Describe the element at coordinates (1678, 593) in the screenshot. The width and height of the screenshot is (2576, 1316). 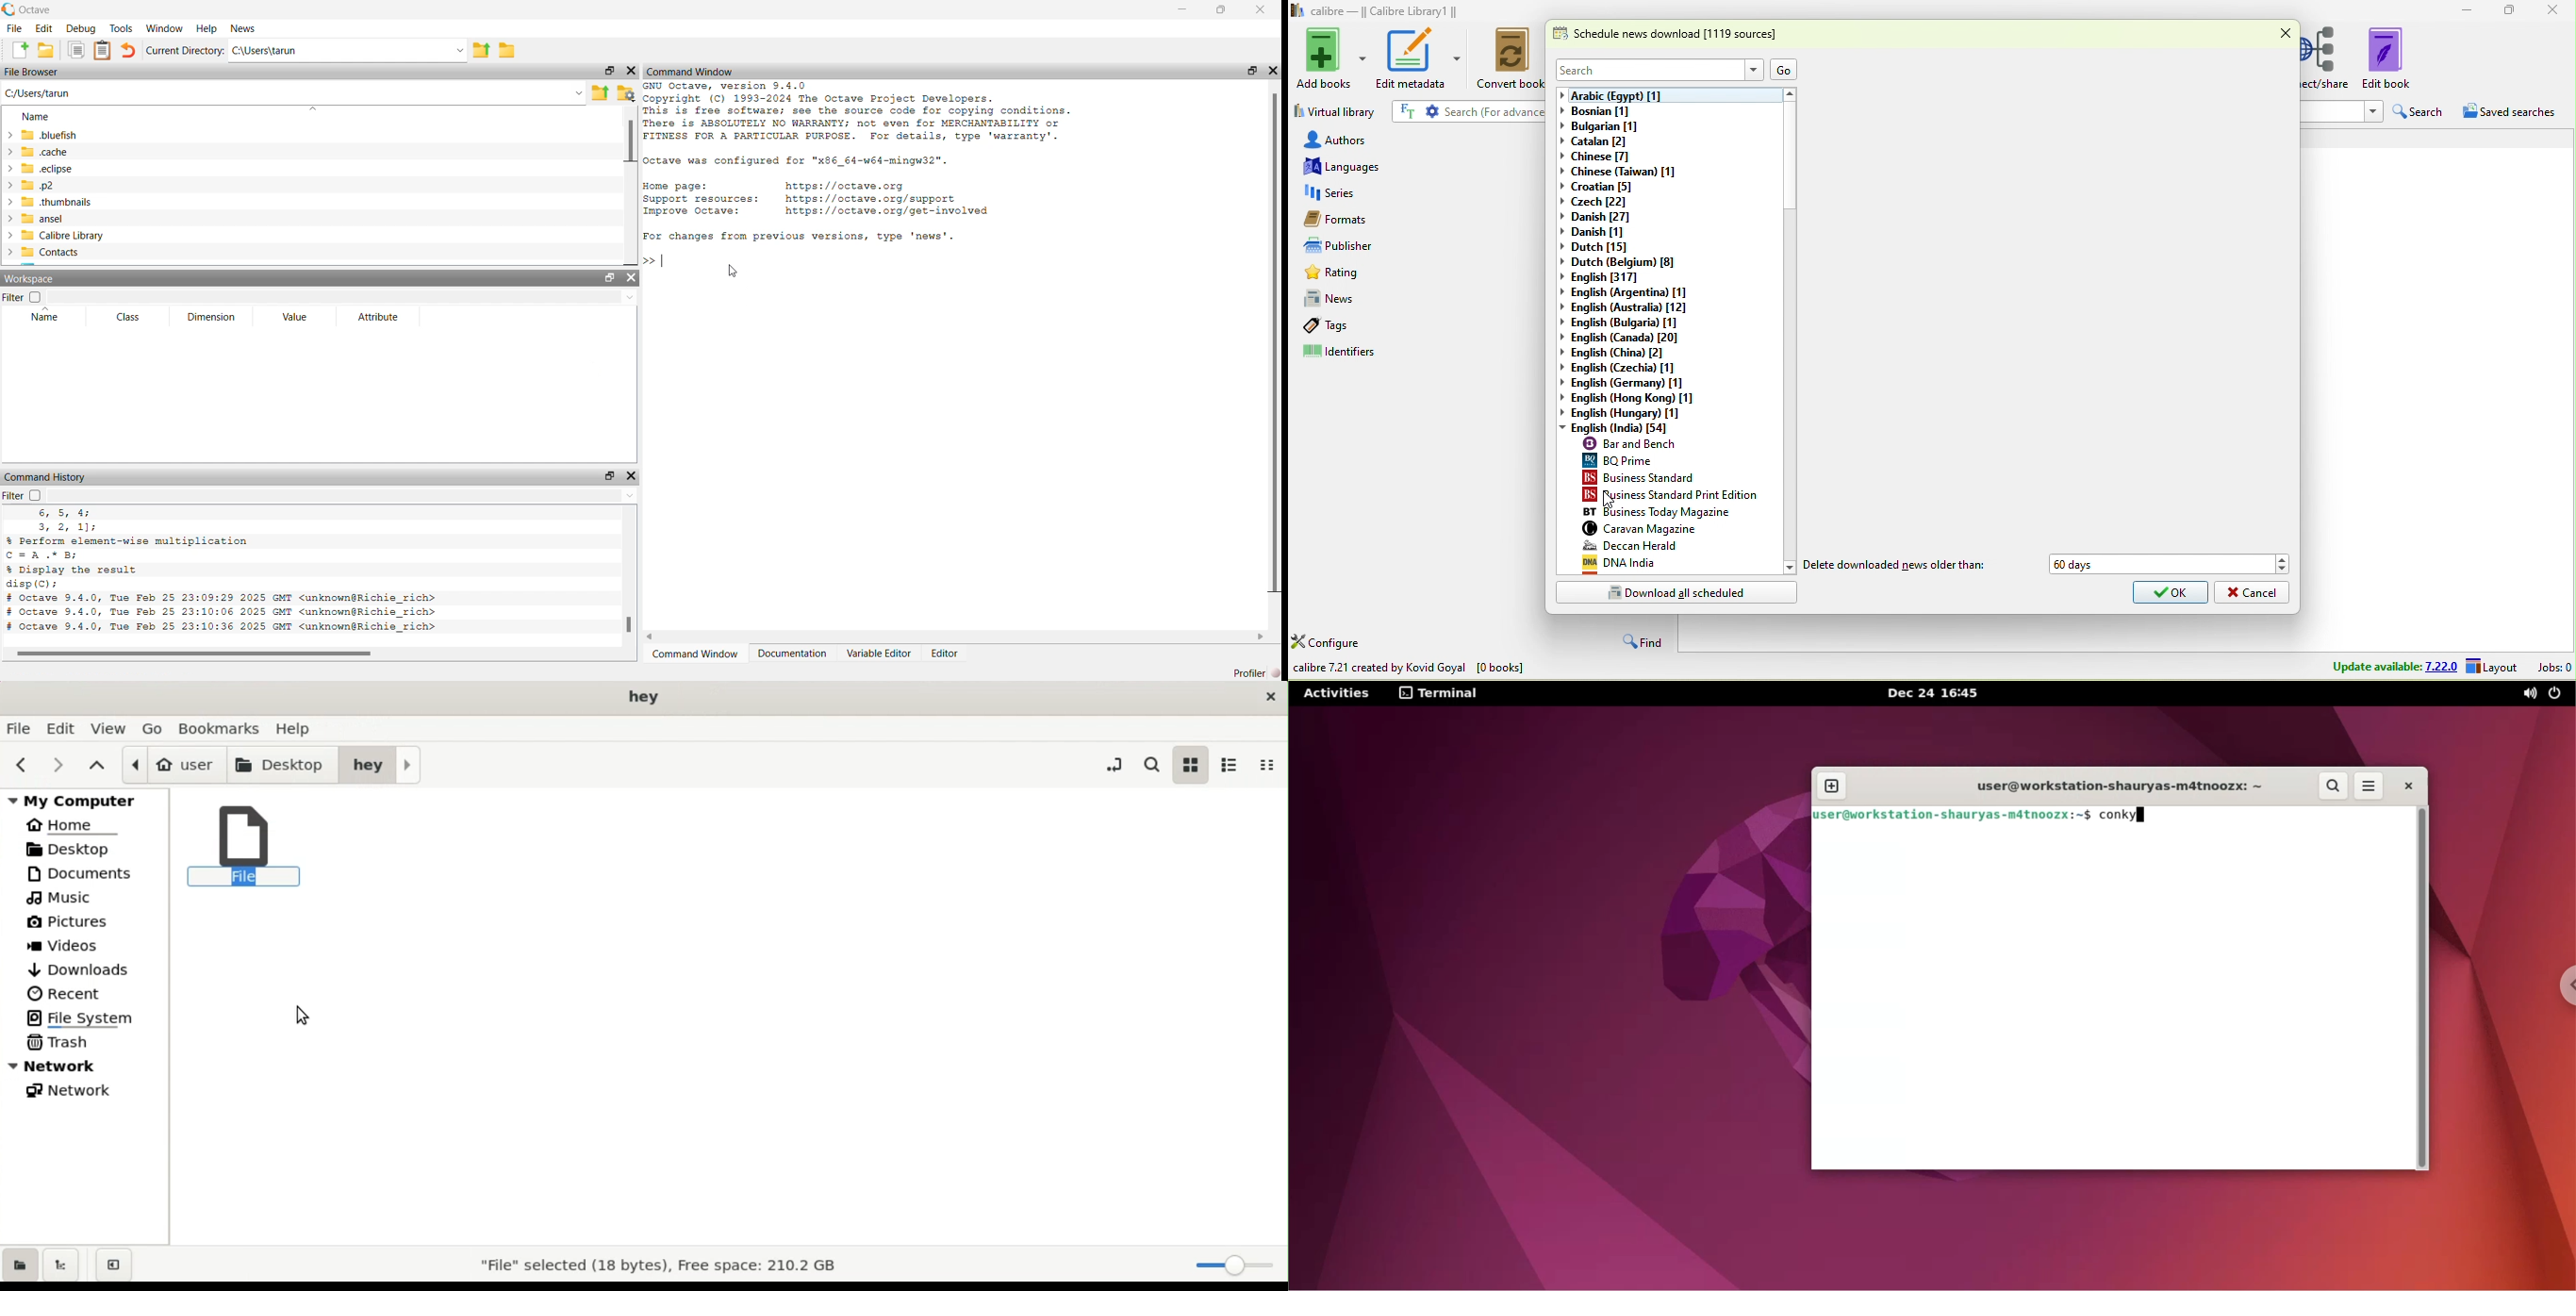
I see `download all scheduled` at that location.